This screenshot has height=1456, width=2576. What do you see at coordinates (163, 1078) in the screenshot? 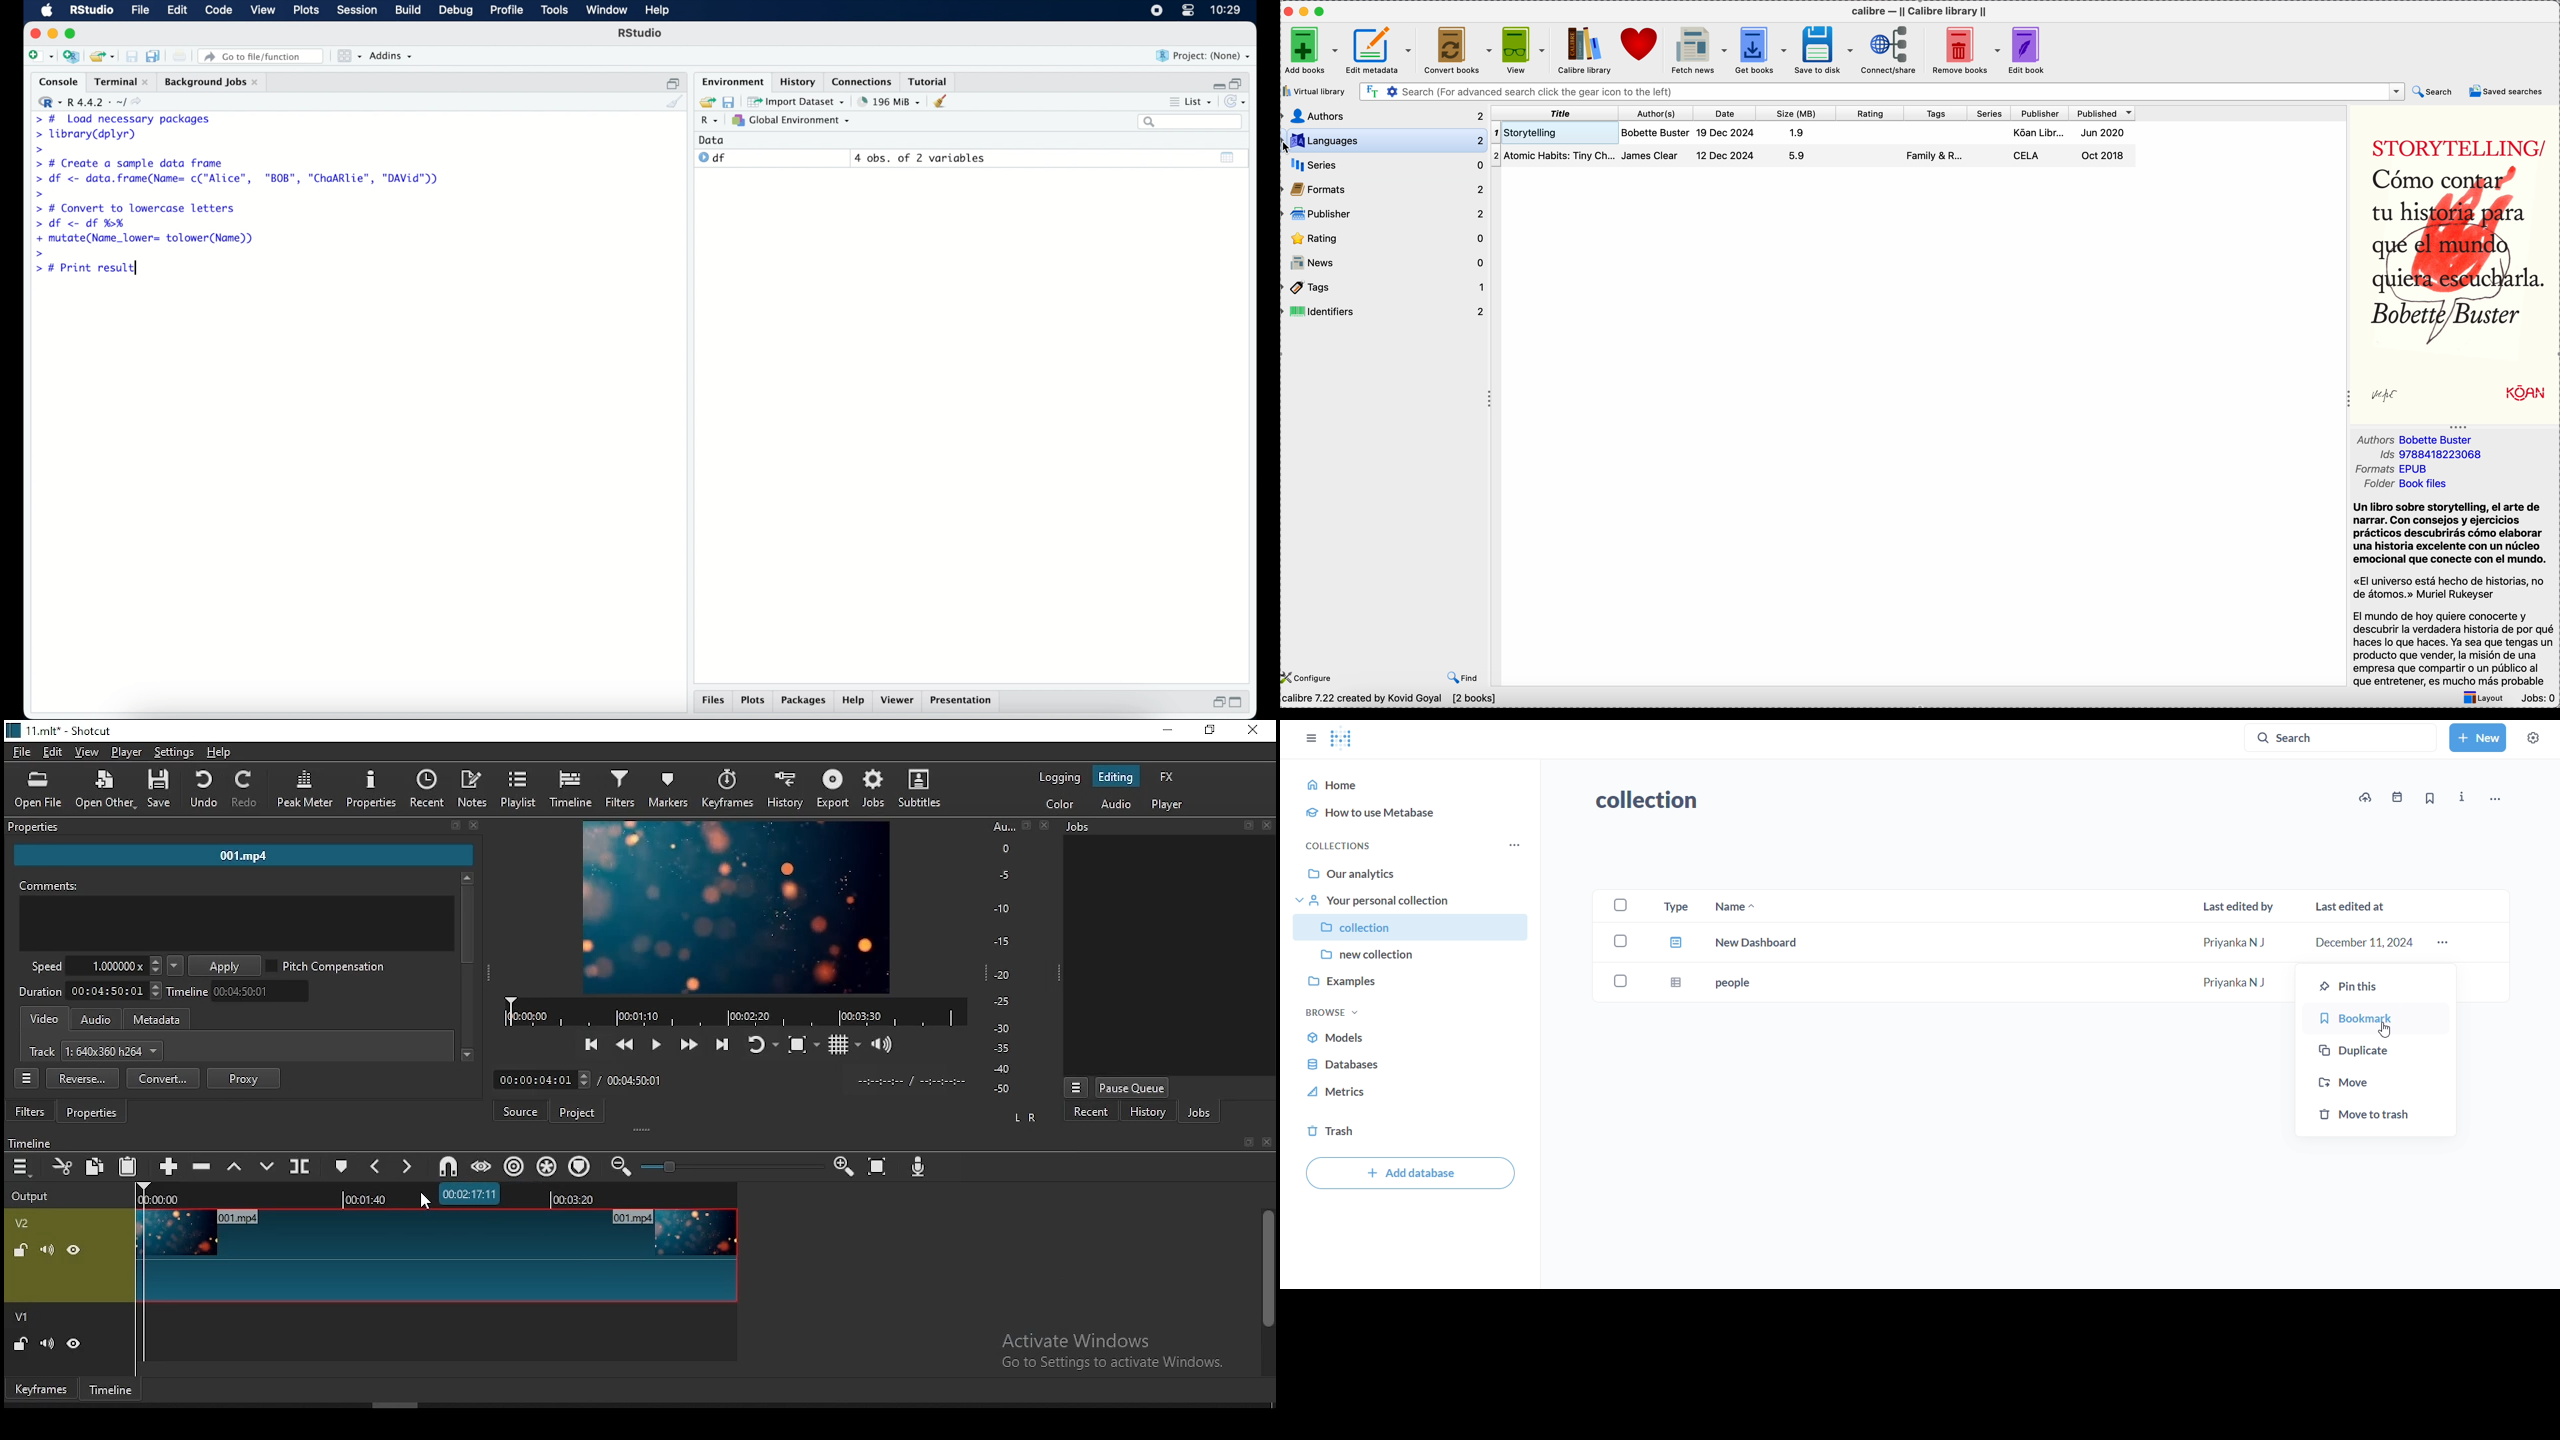
I see `convert` at bounding box center [163, 1078].